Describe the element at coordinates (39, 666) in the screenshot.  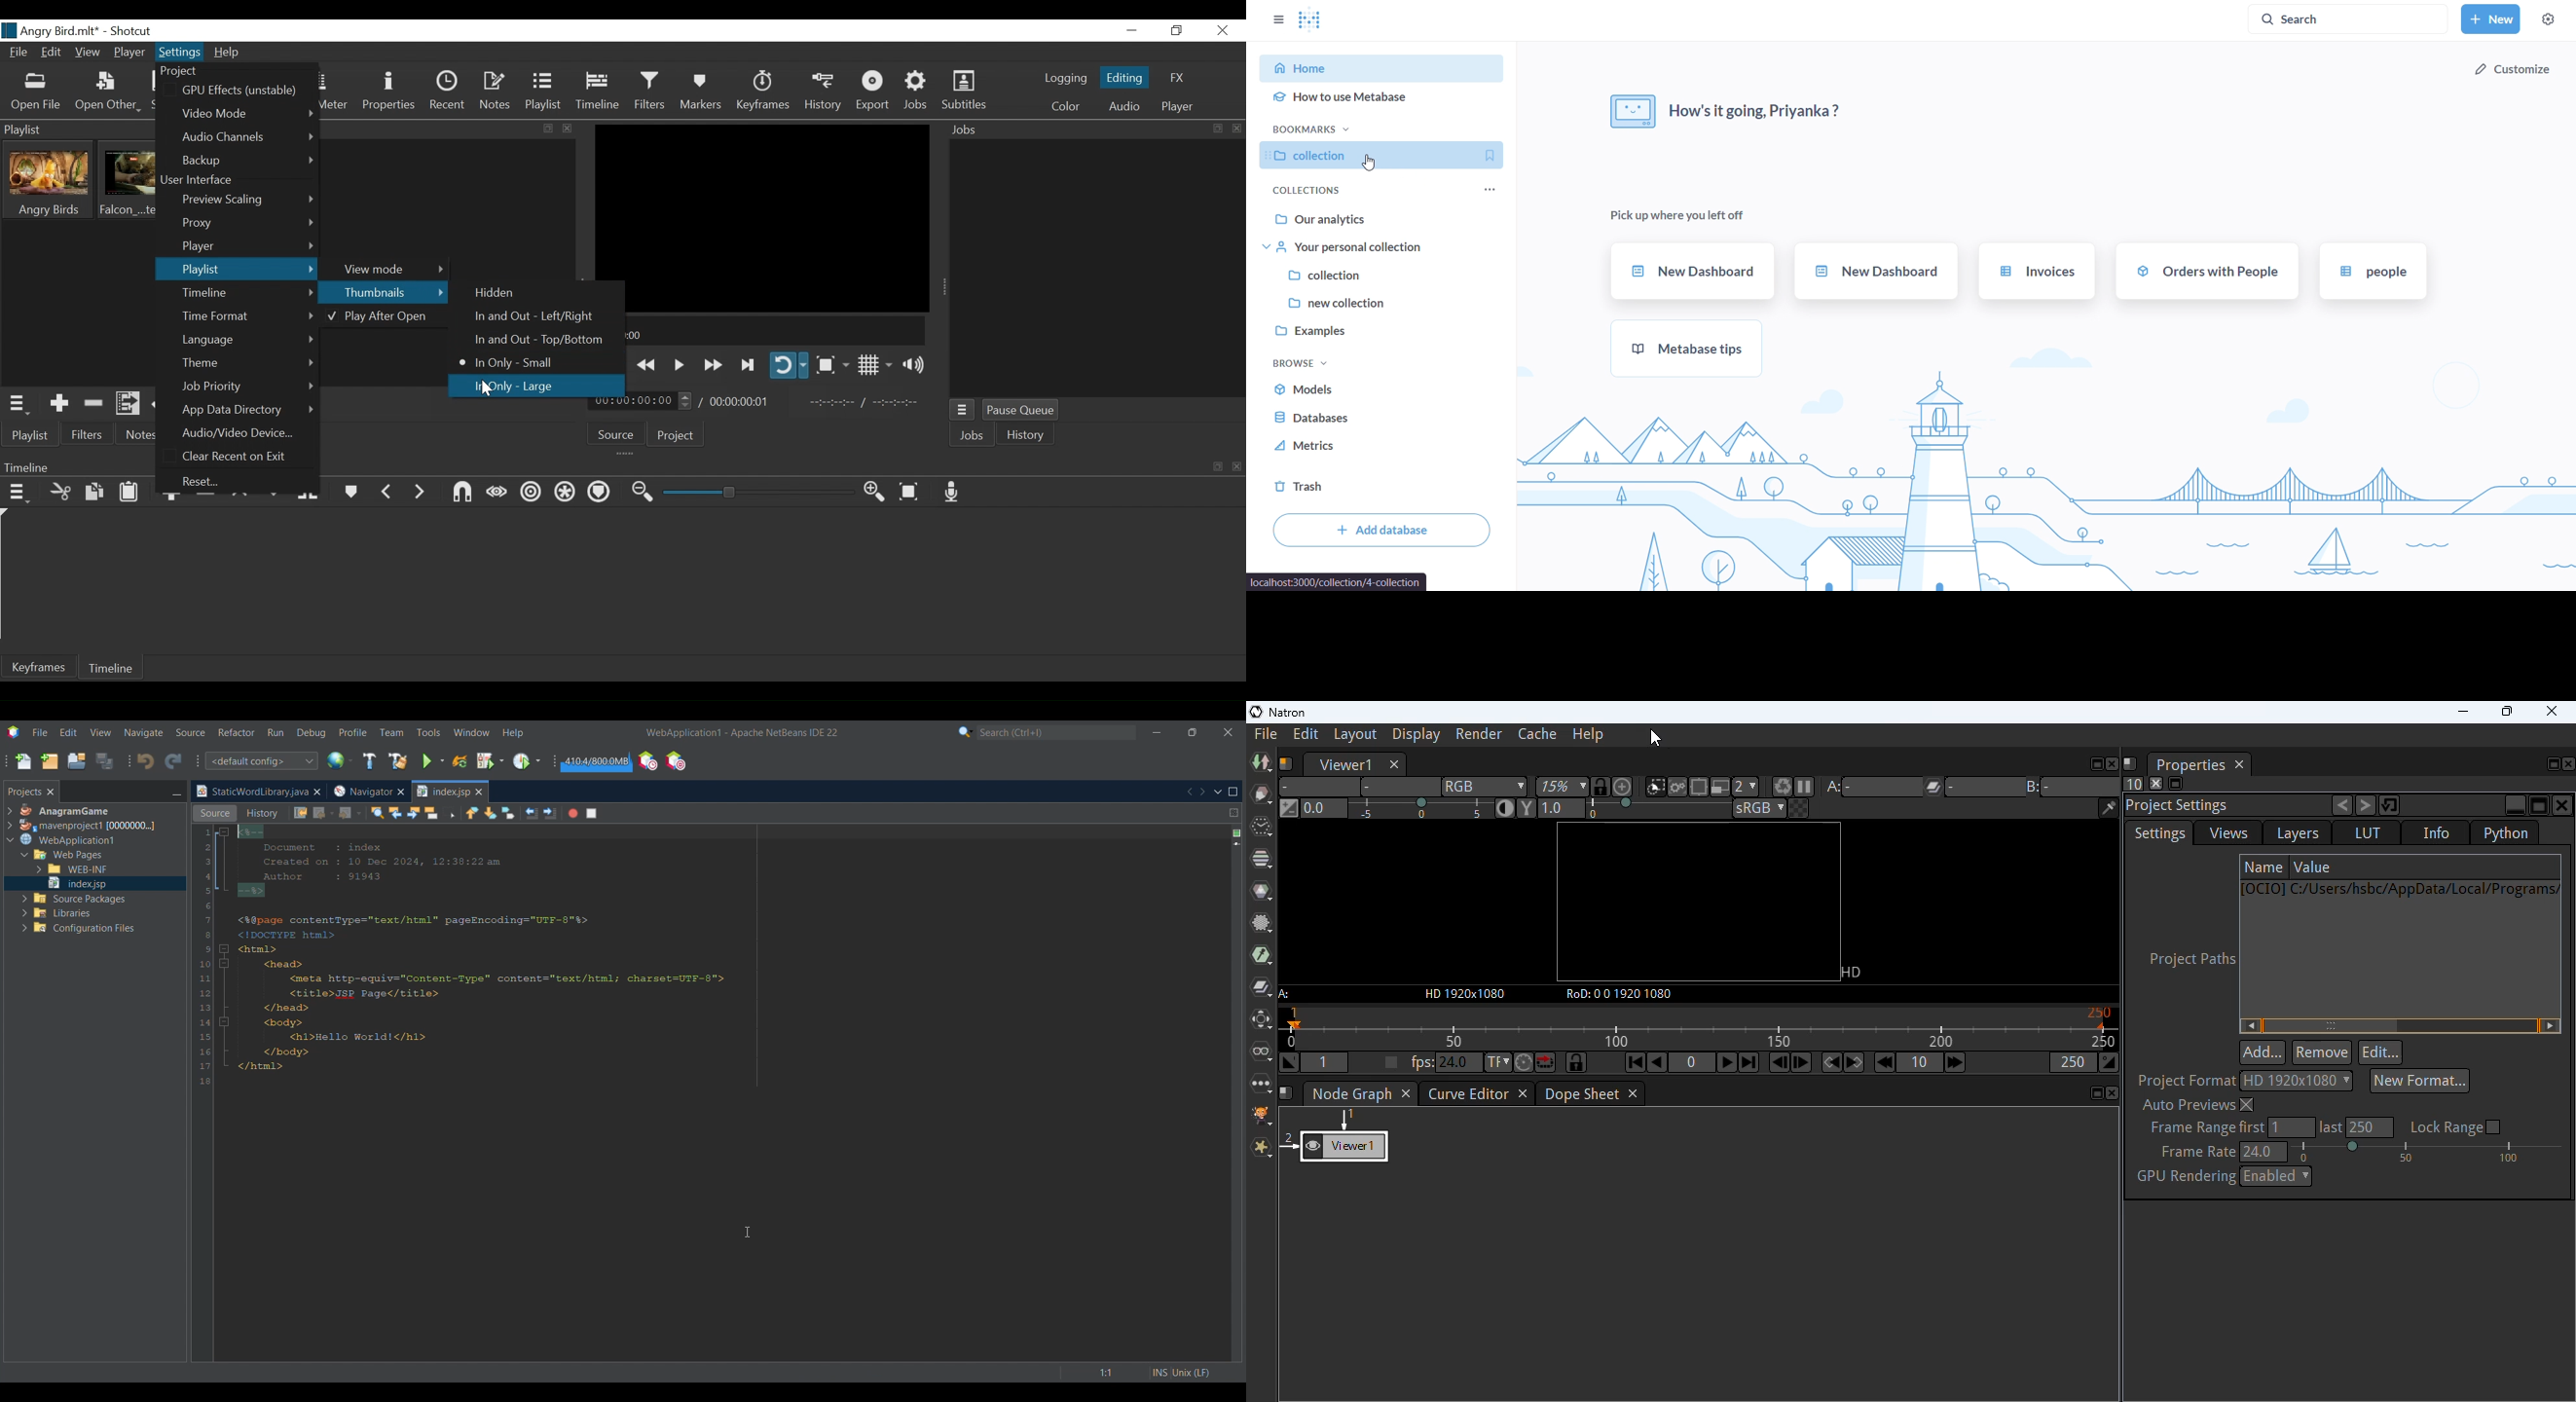
I see `Keyframes` at that location.